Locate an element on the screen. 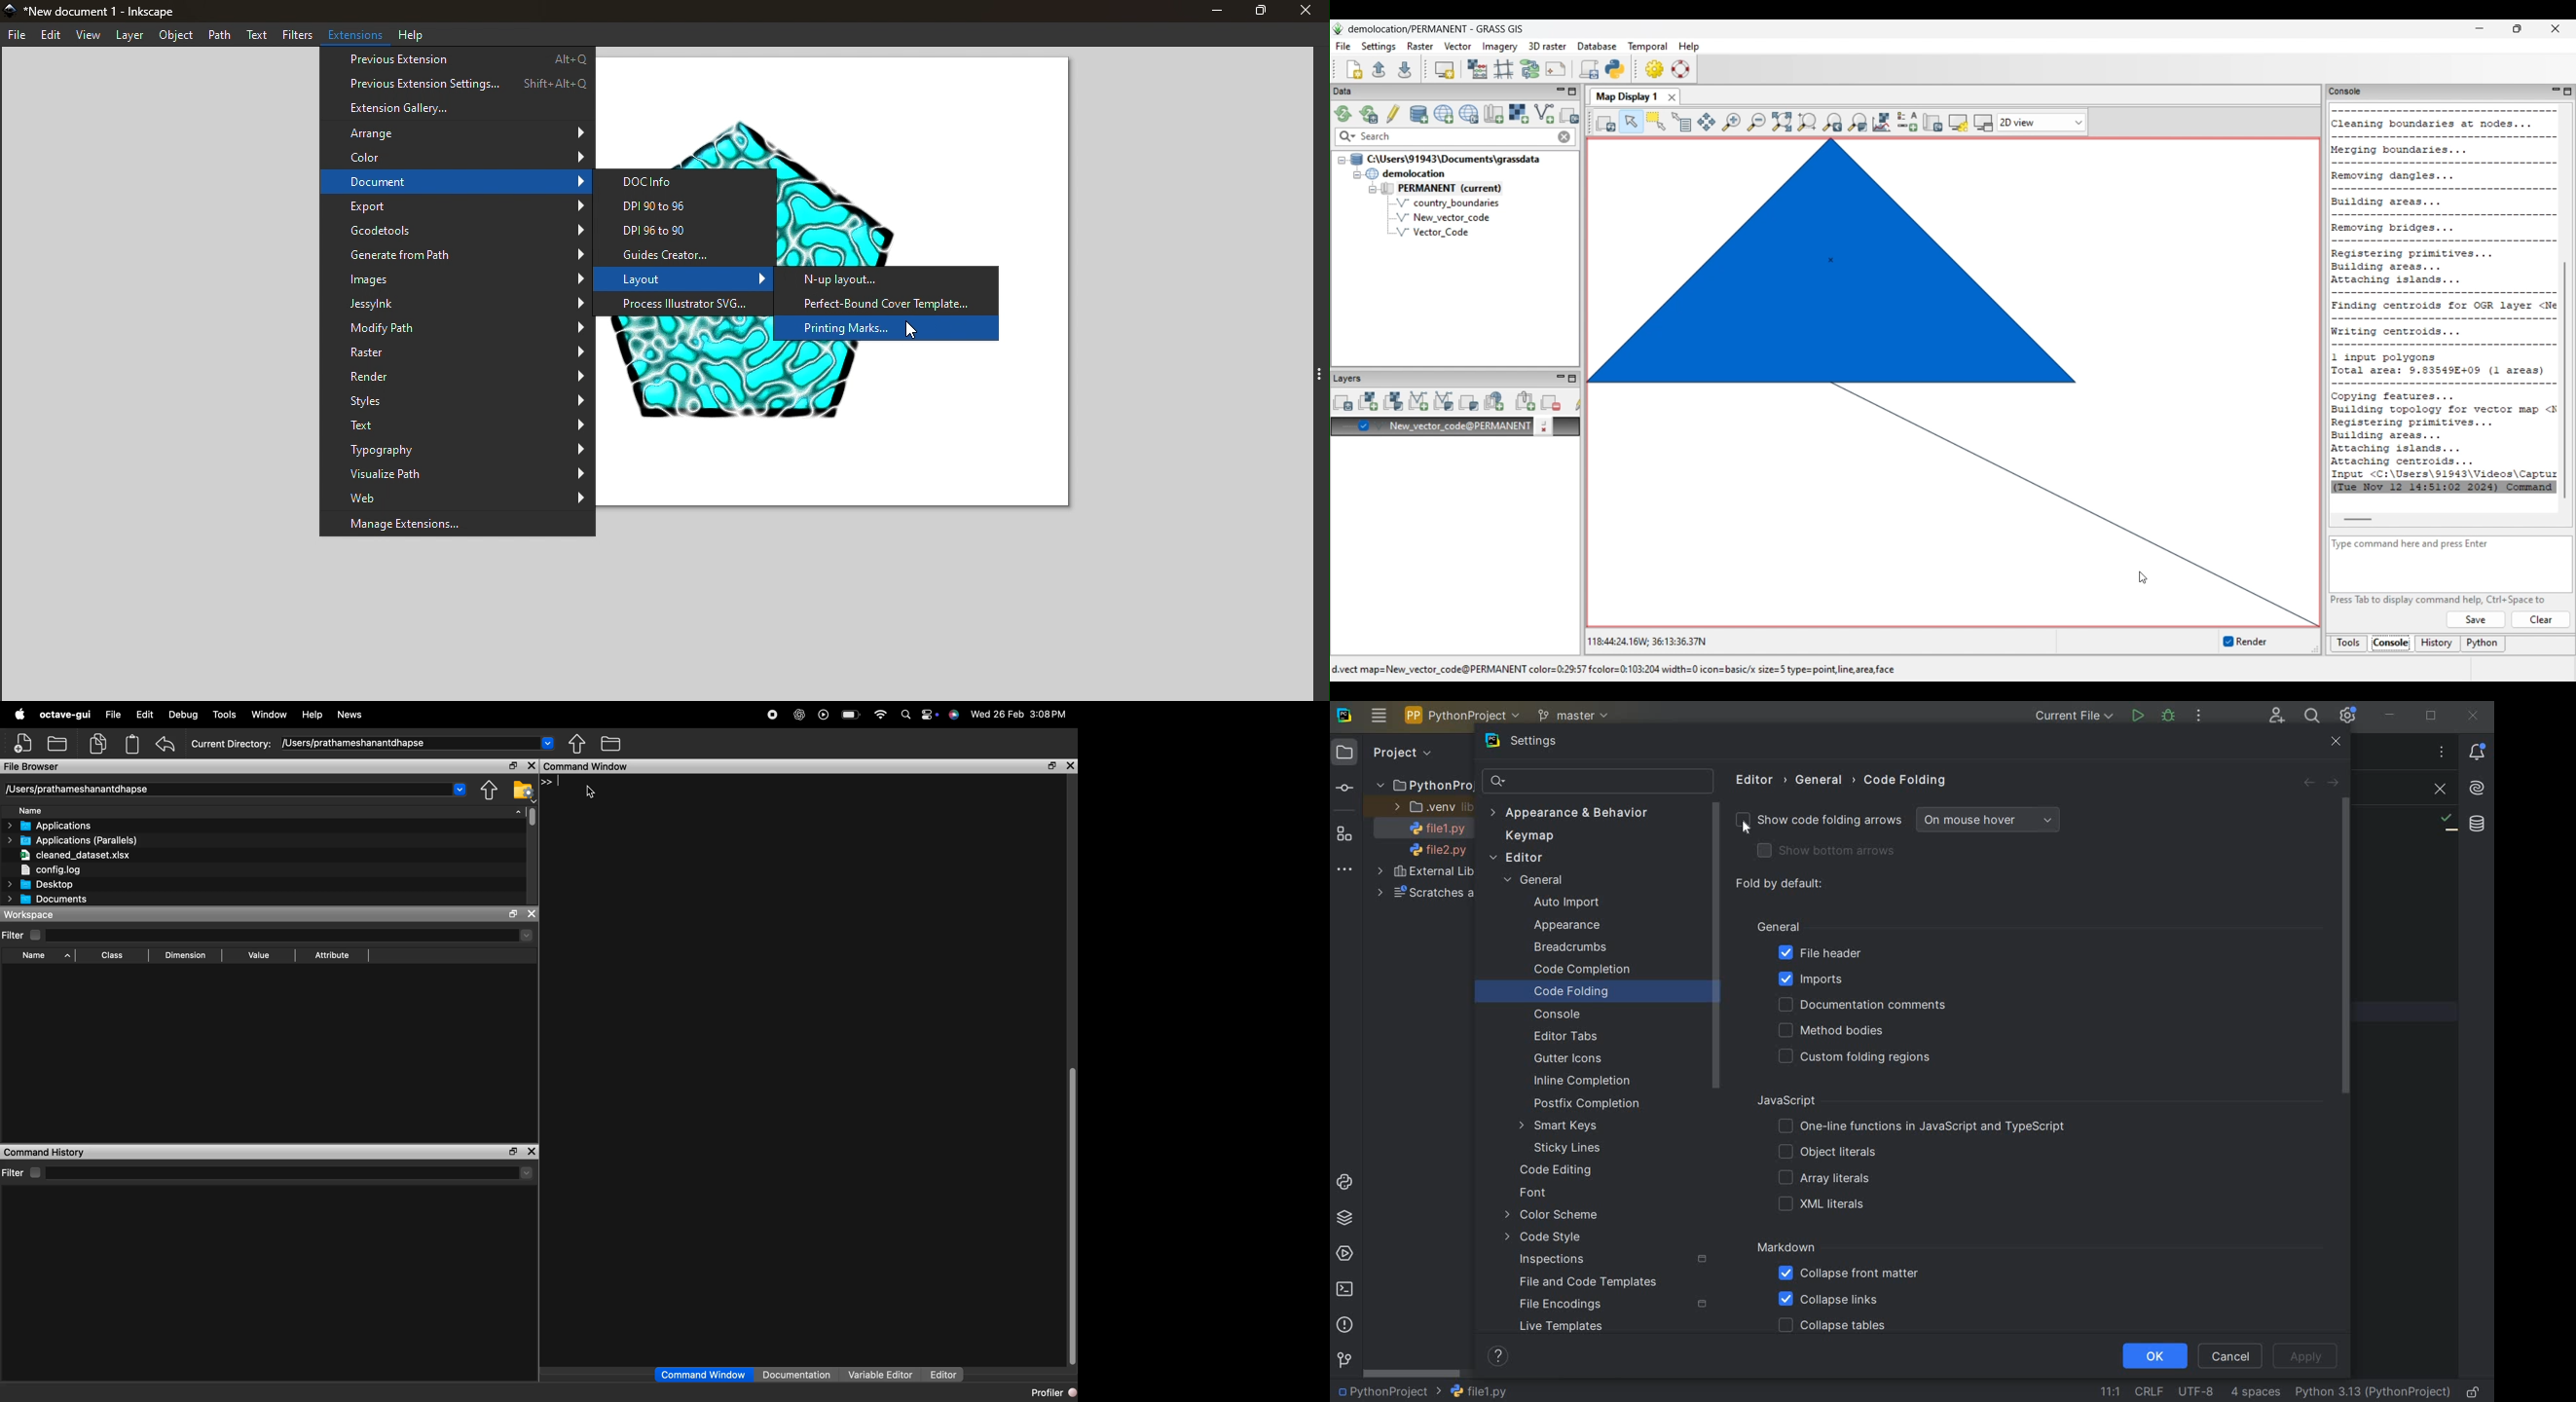 The image size is (2576, 1428). SYSTEM LOGO is located at coordinates (1346, 716).